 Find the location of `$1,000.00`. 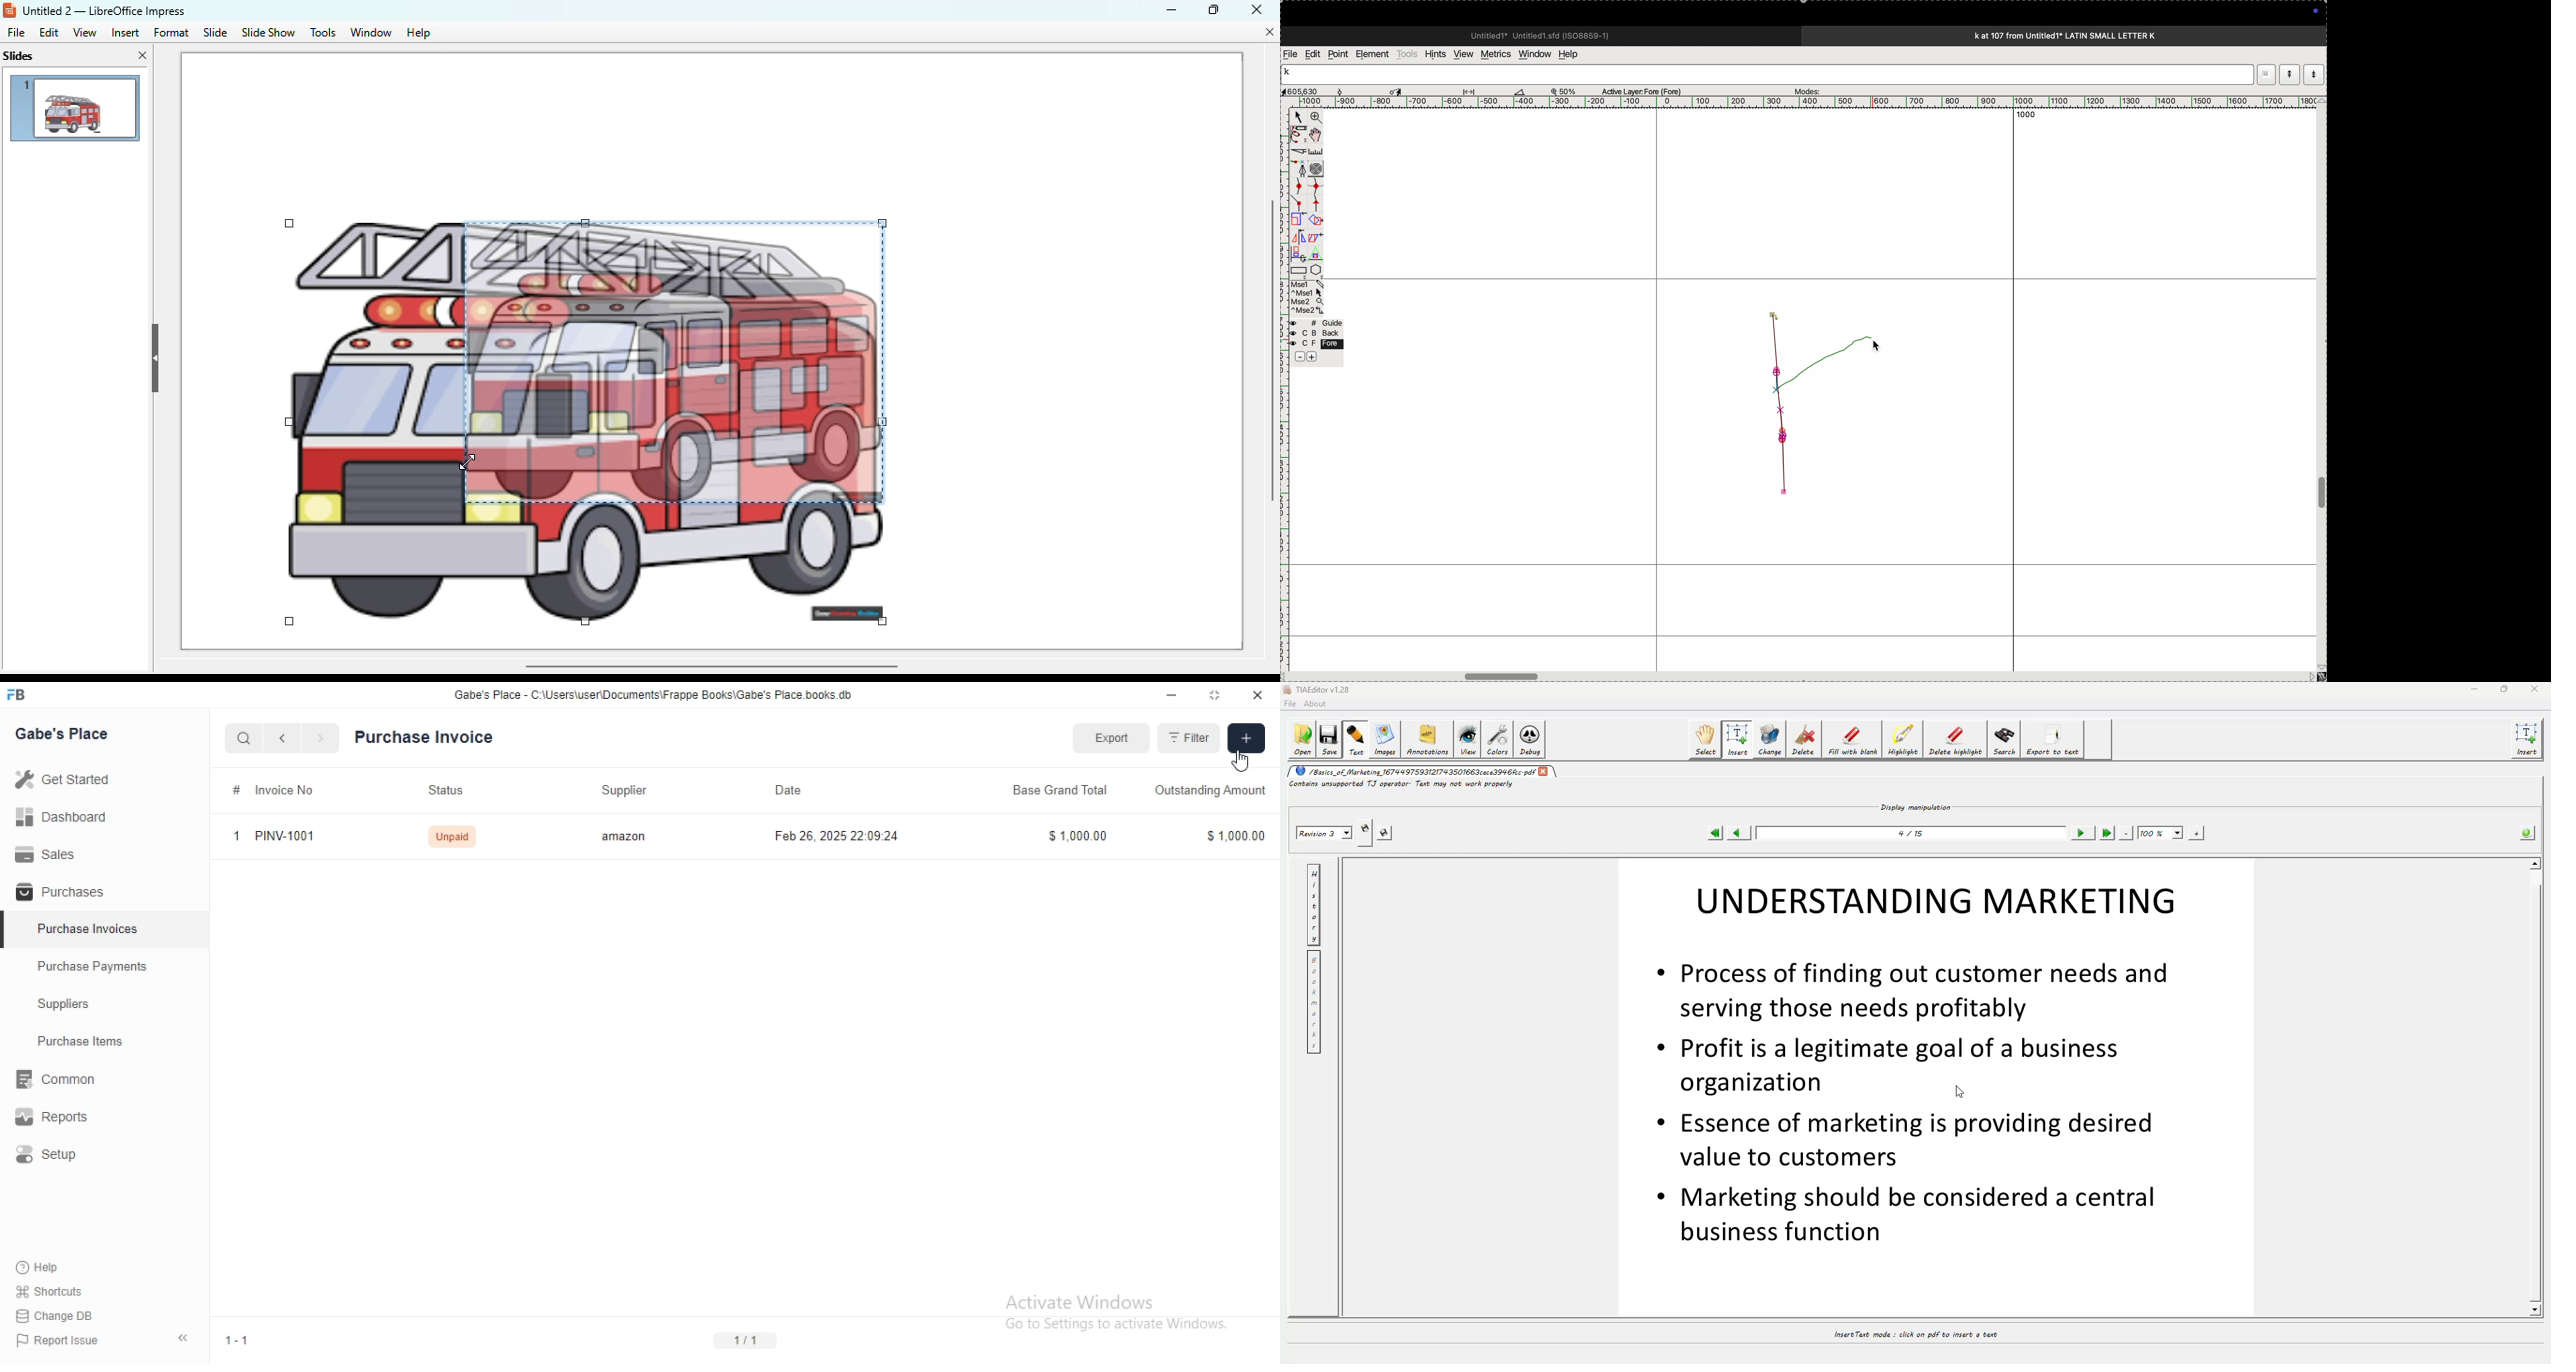

$1,000.00 is located at coordinates (1235, 836).